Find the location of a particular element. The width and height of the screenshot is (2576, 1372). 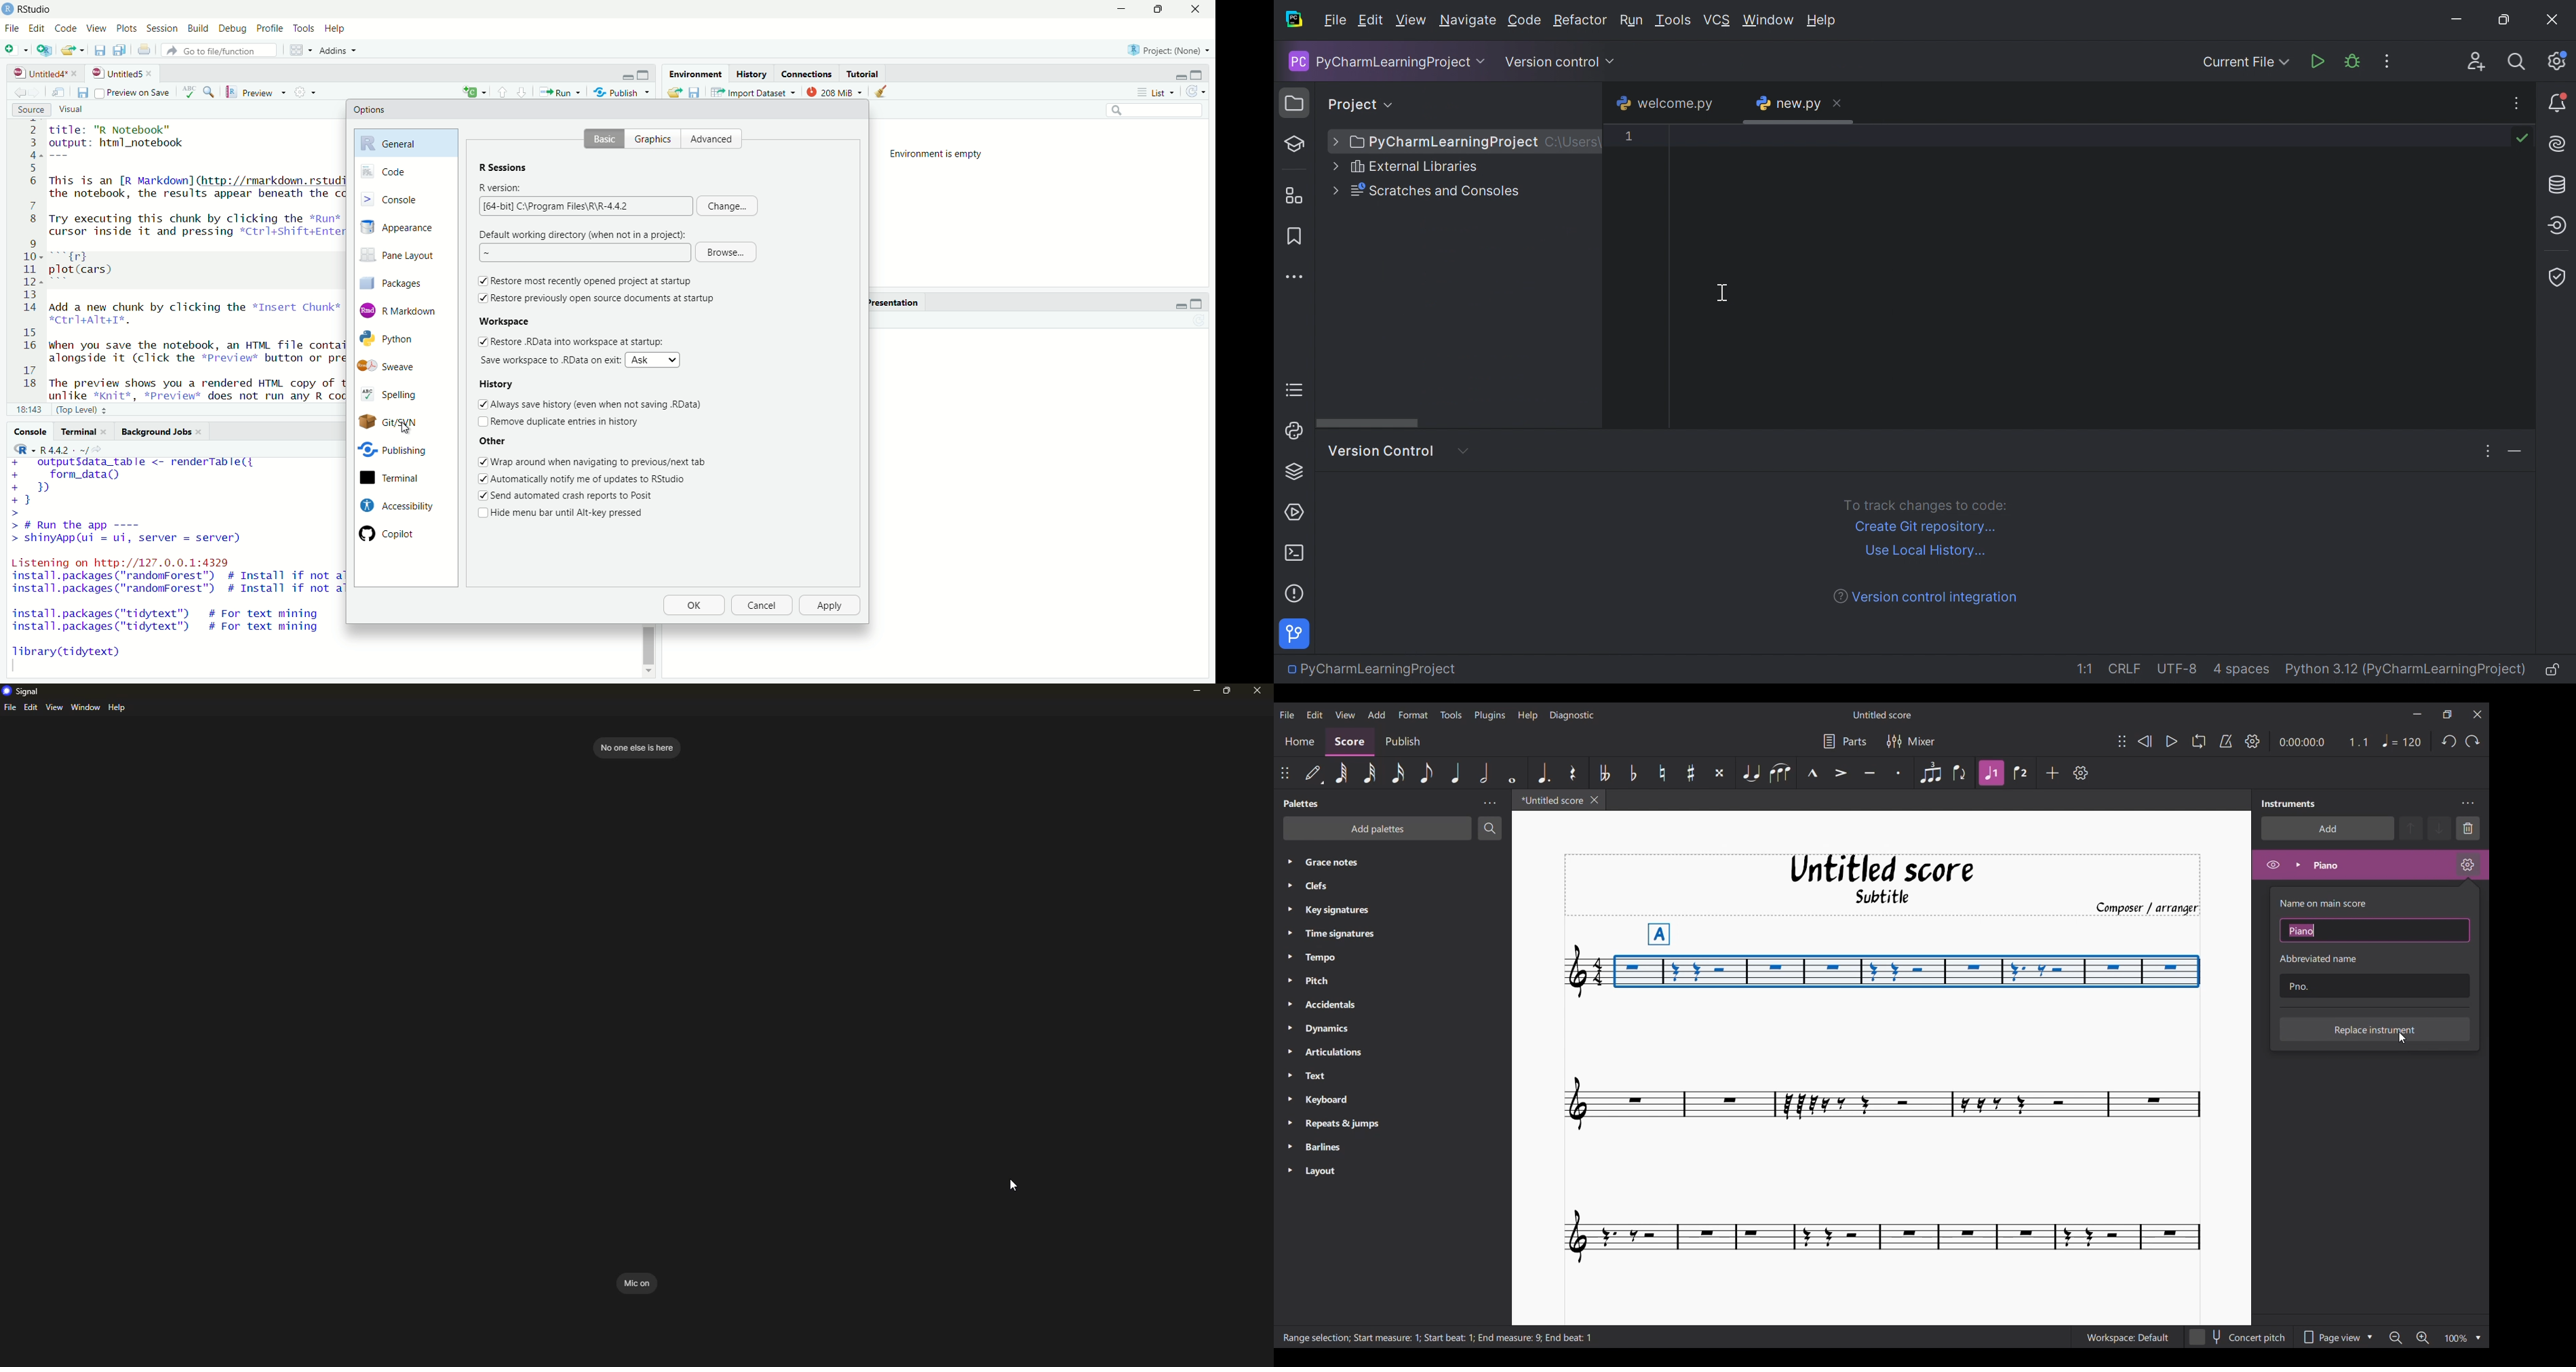

Indicates text box to input name of main score is located at coordinates (2324, 904).